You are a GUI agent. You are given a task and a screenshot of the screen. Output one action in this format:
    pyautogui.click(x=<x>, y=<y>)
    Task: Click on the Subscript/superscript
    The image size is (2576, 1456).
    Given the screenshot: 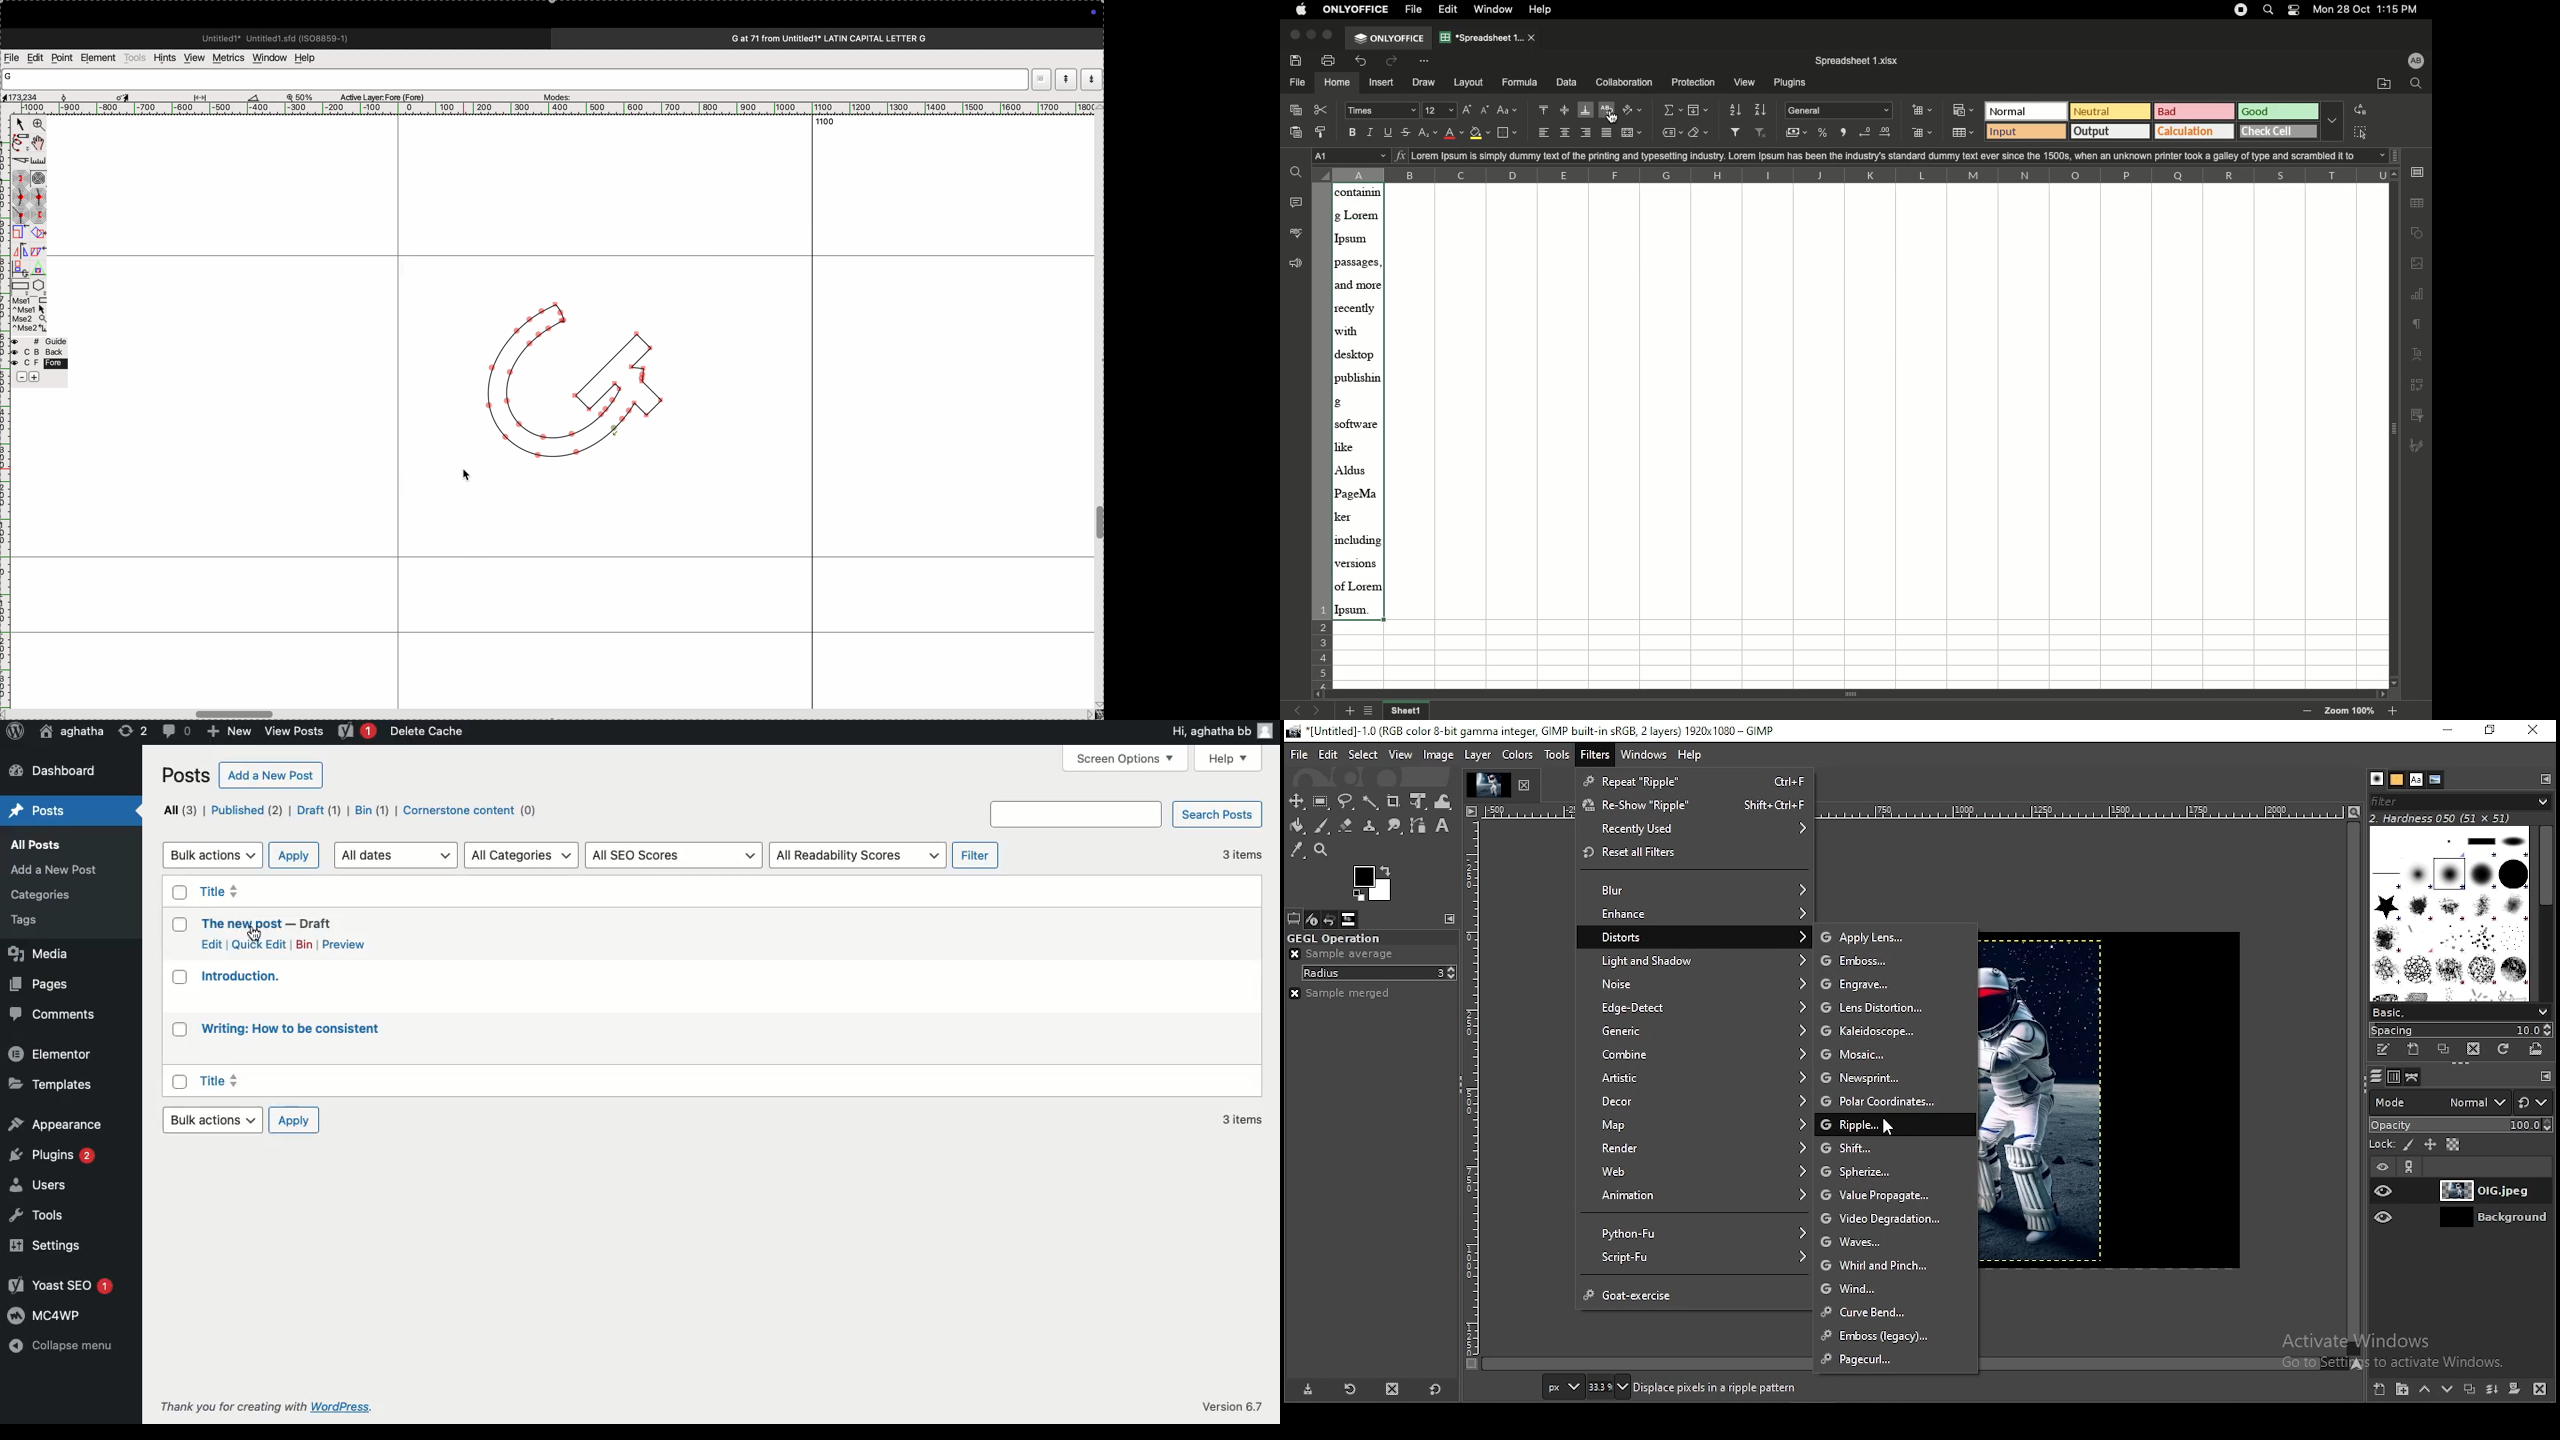 What is the action you would take?
    pyautogui.click(x=1429, y=134)
    